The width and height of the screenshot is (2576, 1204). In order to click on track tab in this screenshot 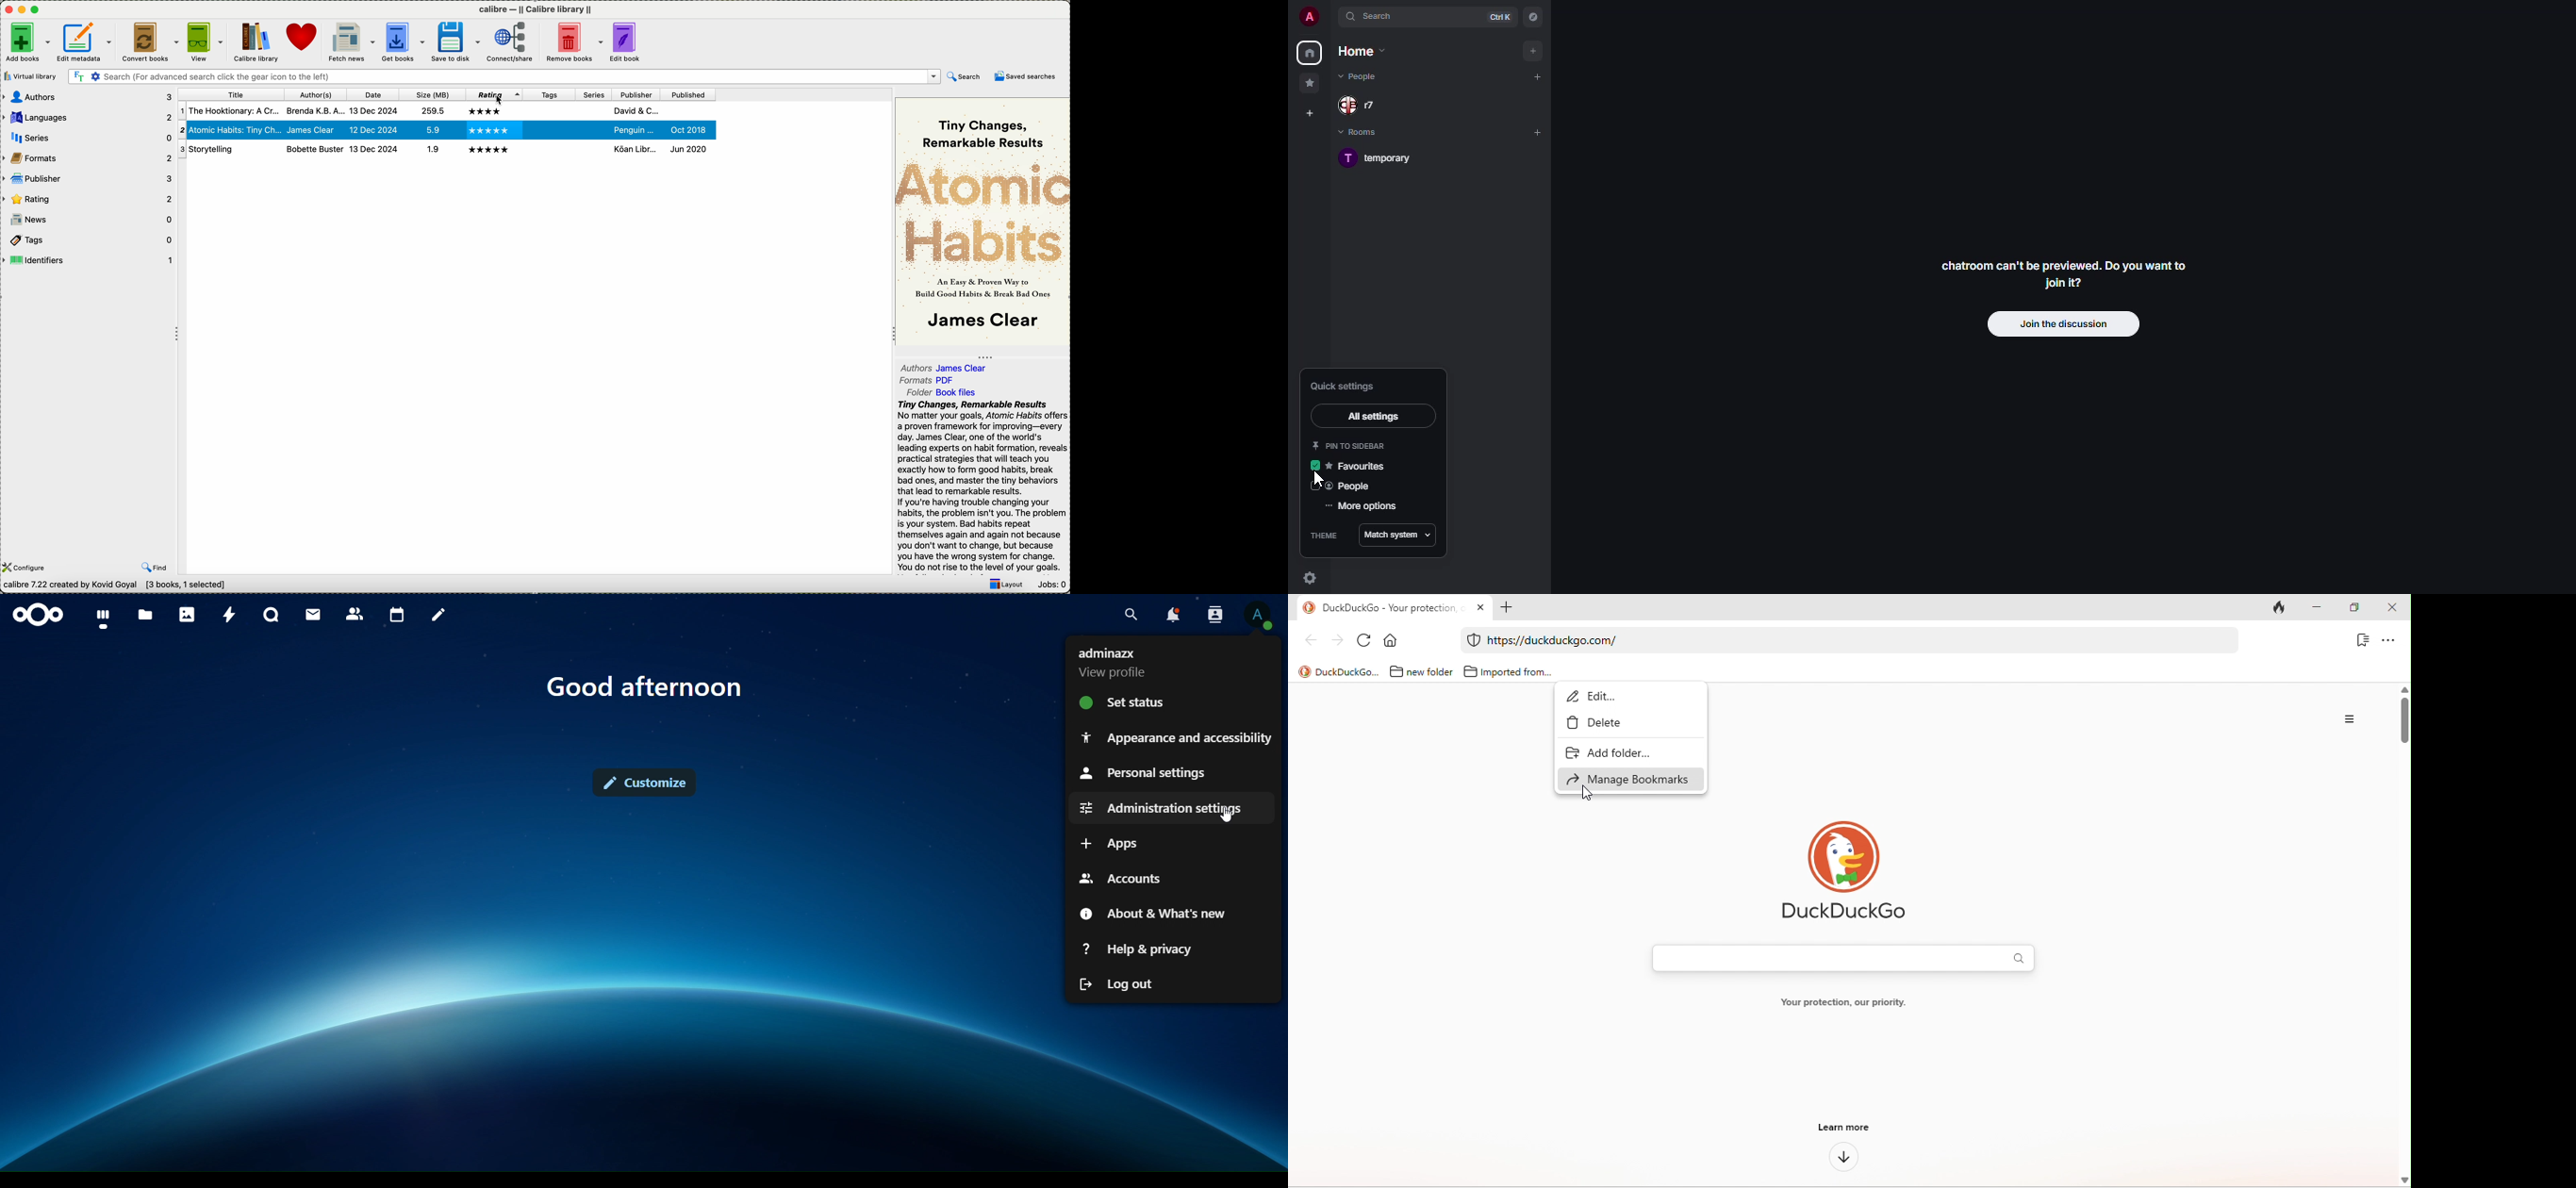, I will do `click(2284, 606)`.